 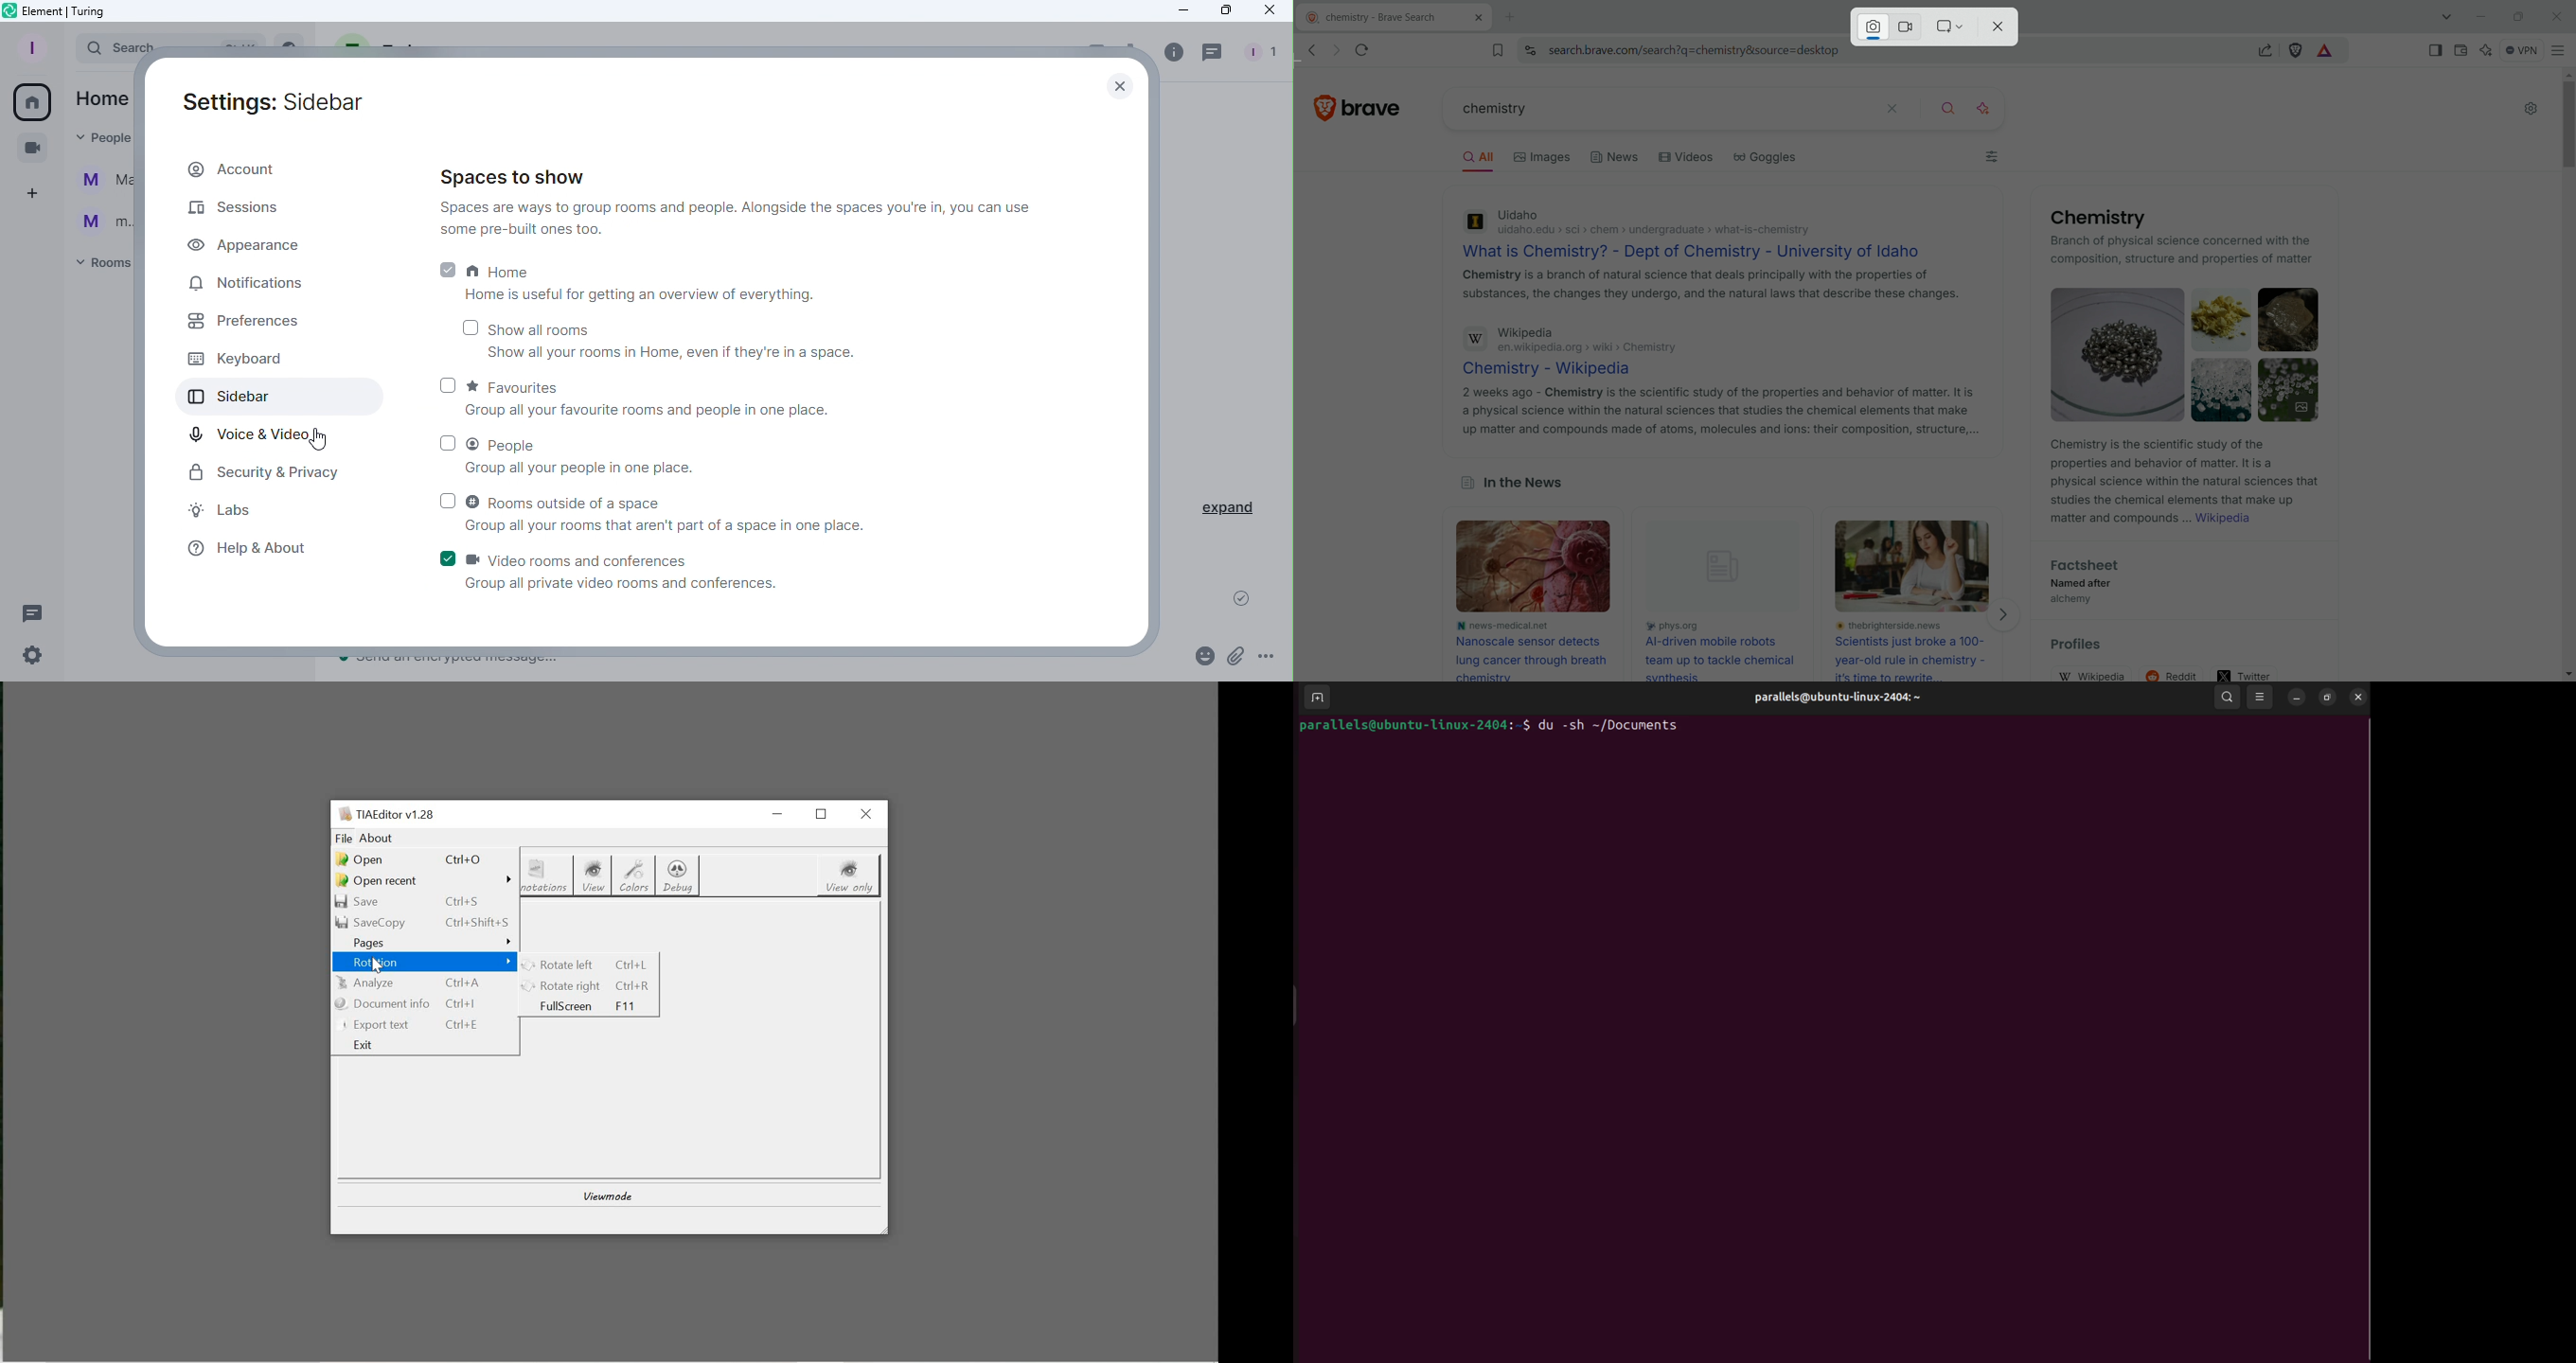 What do you see at coordinates (263, 472) in the screenshot?
I see `Security and Privacy` at bounding box center [263, 472].